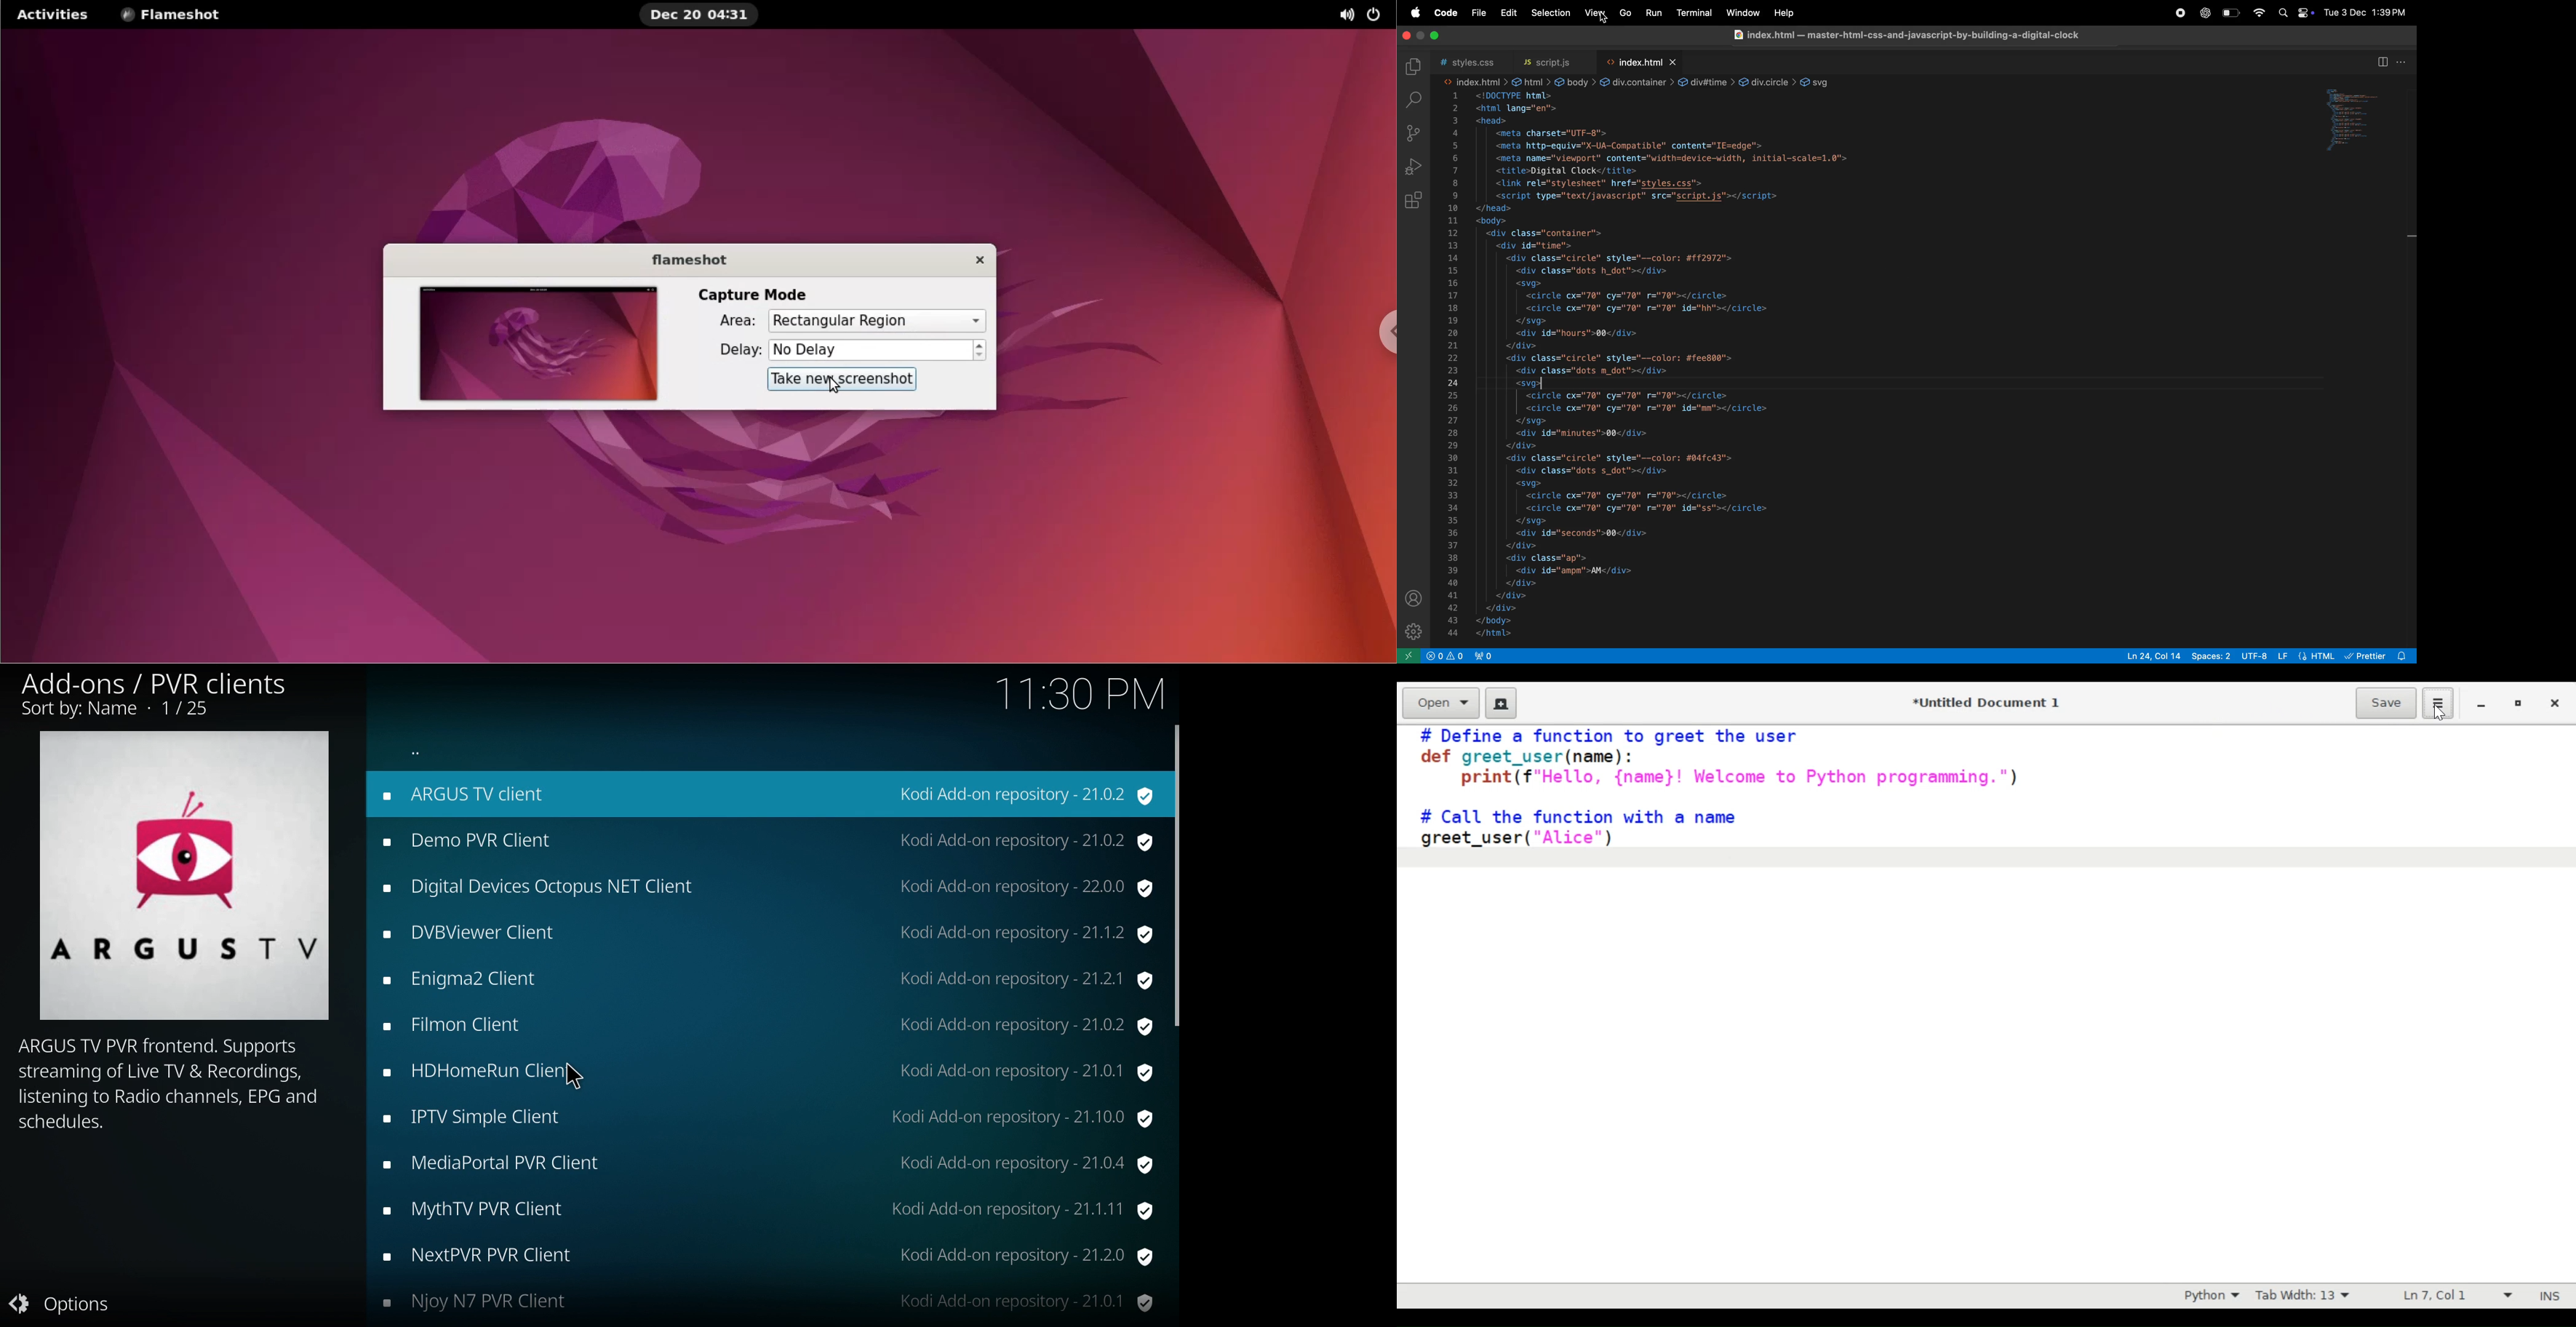 This screenshot has width=2576, height=1344. I want to click on IPTV Simple Client Kodi Add-on repository - 21.10.0, so click(761, 1118).